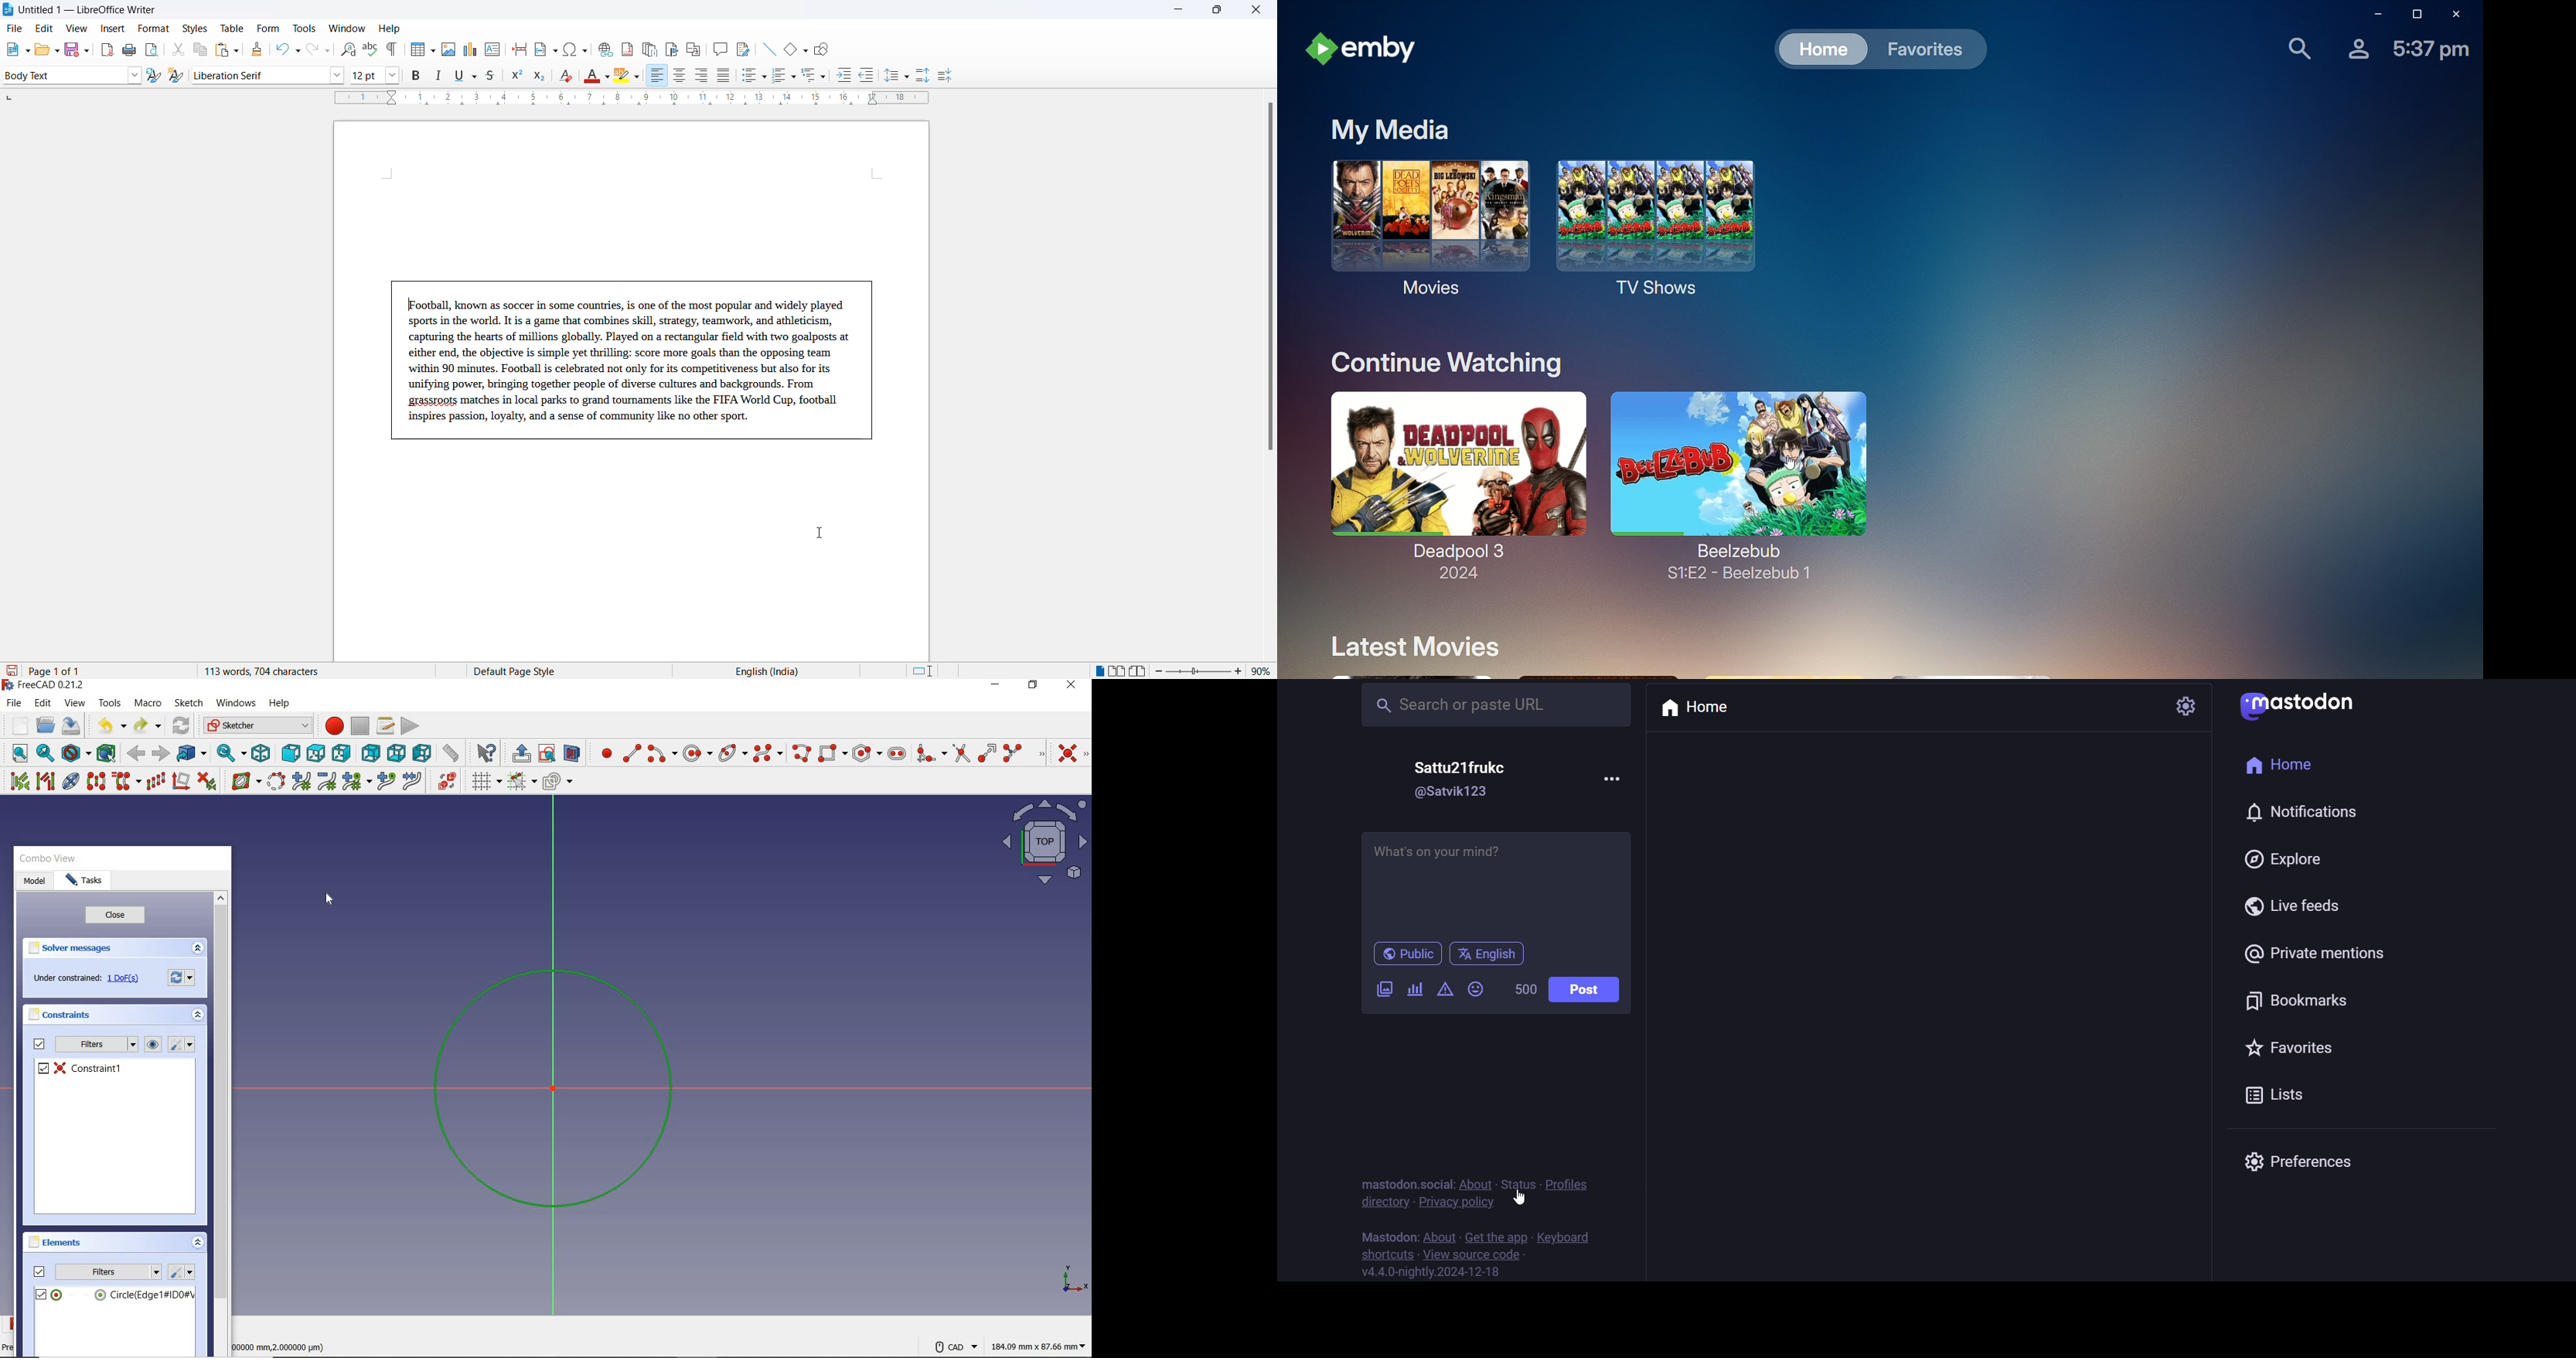  What do you see at coordinates (765, 47) in the screenshot?
I see `line` at bounding box center [765, 47].